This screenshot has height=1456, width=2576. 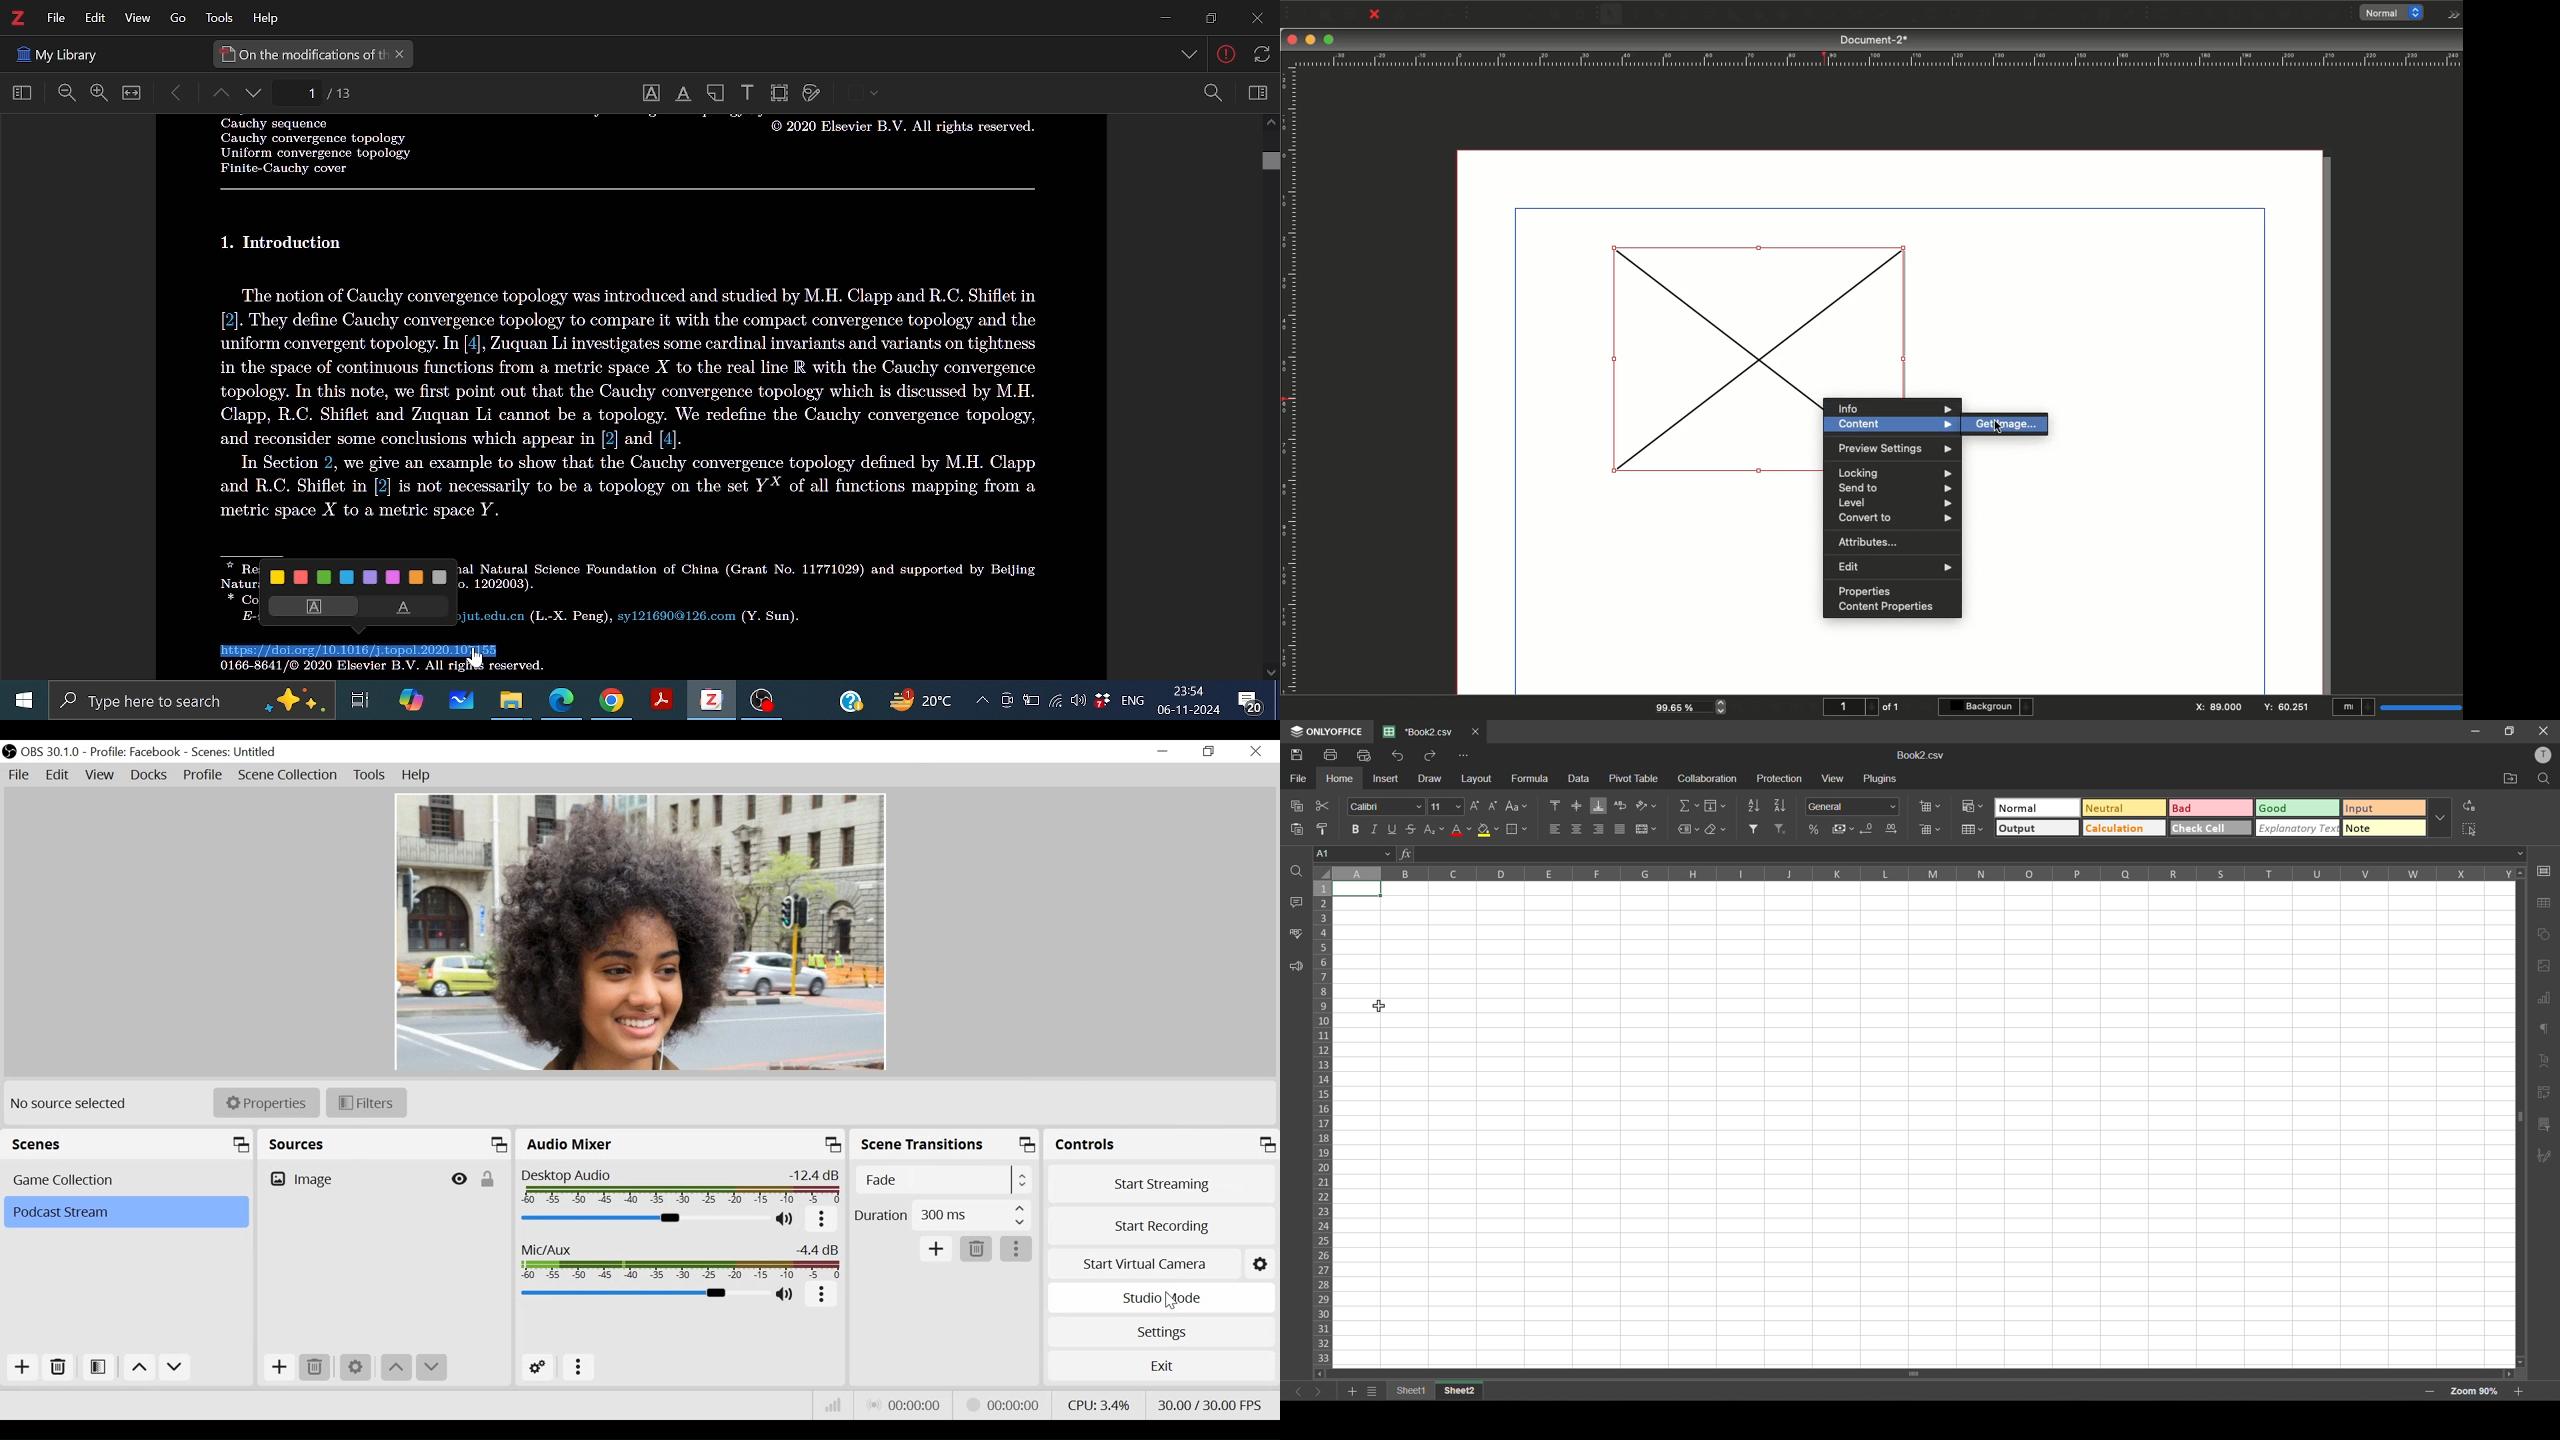 What do you see at coordinates (1428, 755) in the screenshot?
I see `redo` at bounding box center [1428, 755].